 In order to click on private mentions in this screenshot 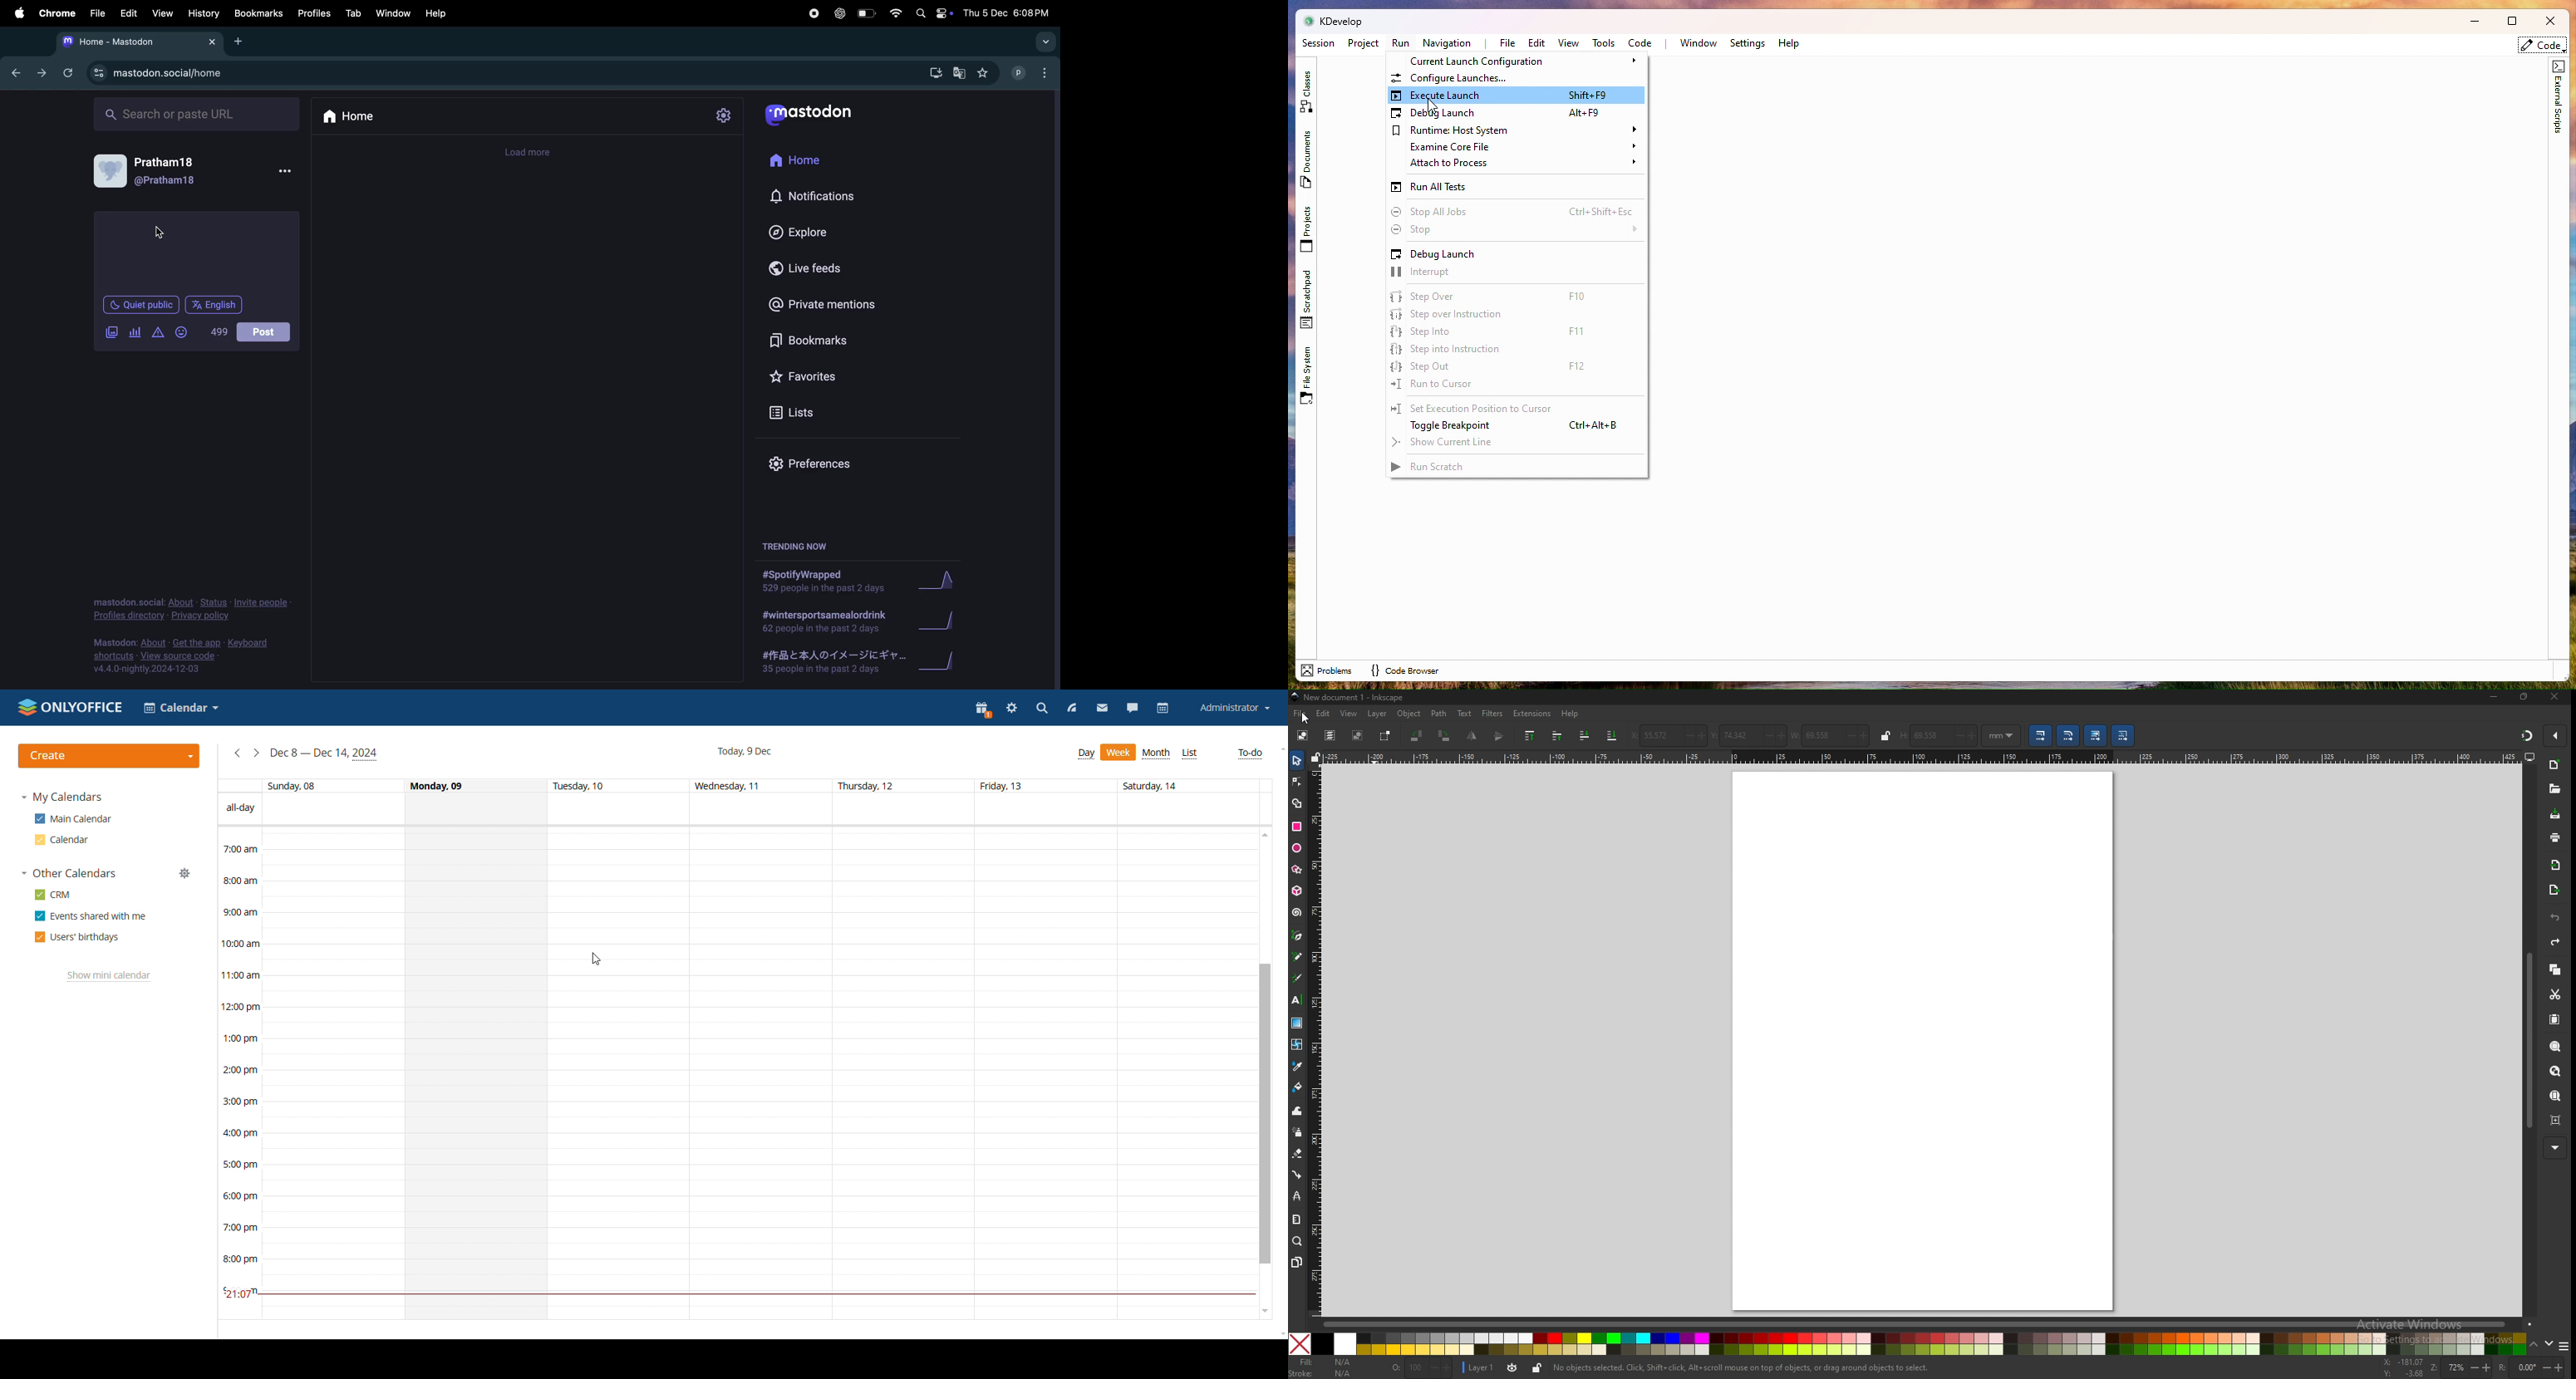, I will do `click(824, 305)`.